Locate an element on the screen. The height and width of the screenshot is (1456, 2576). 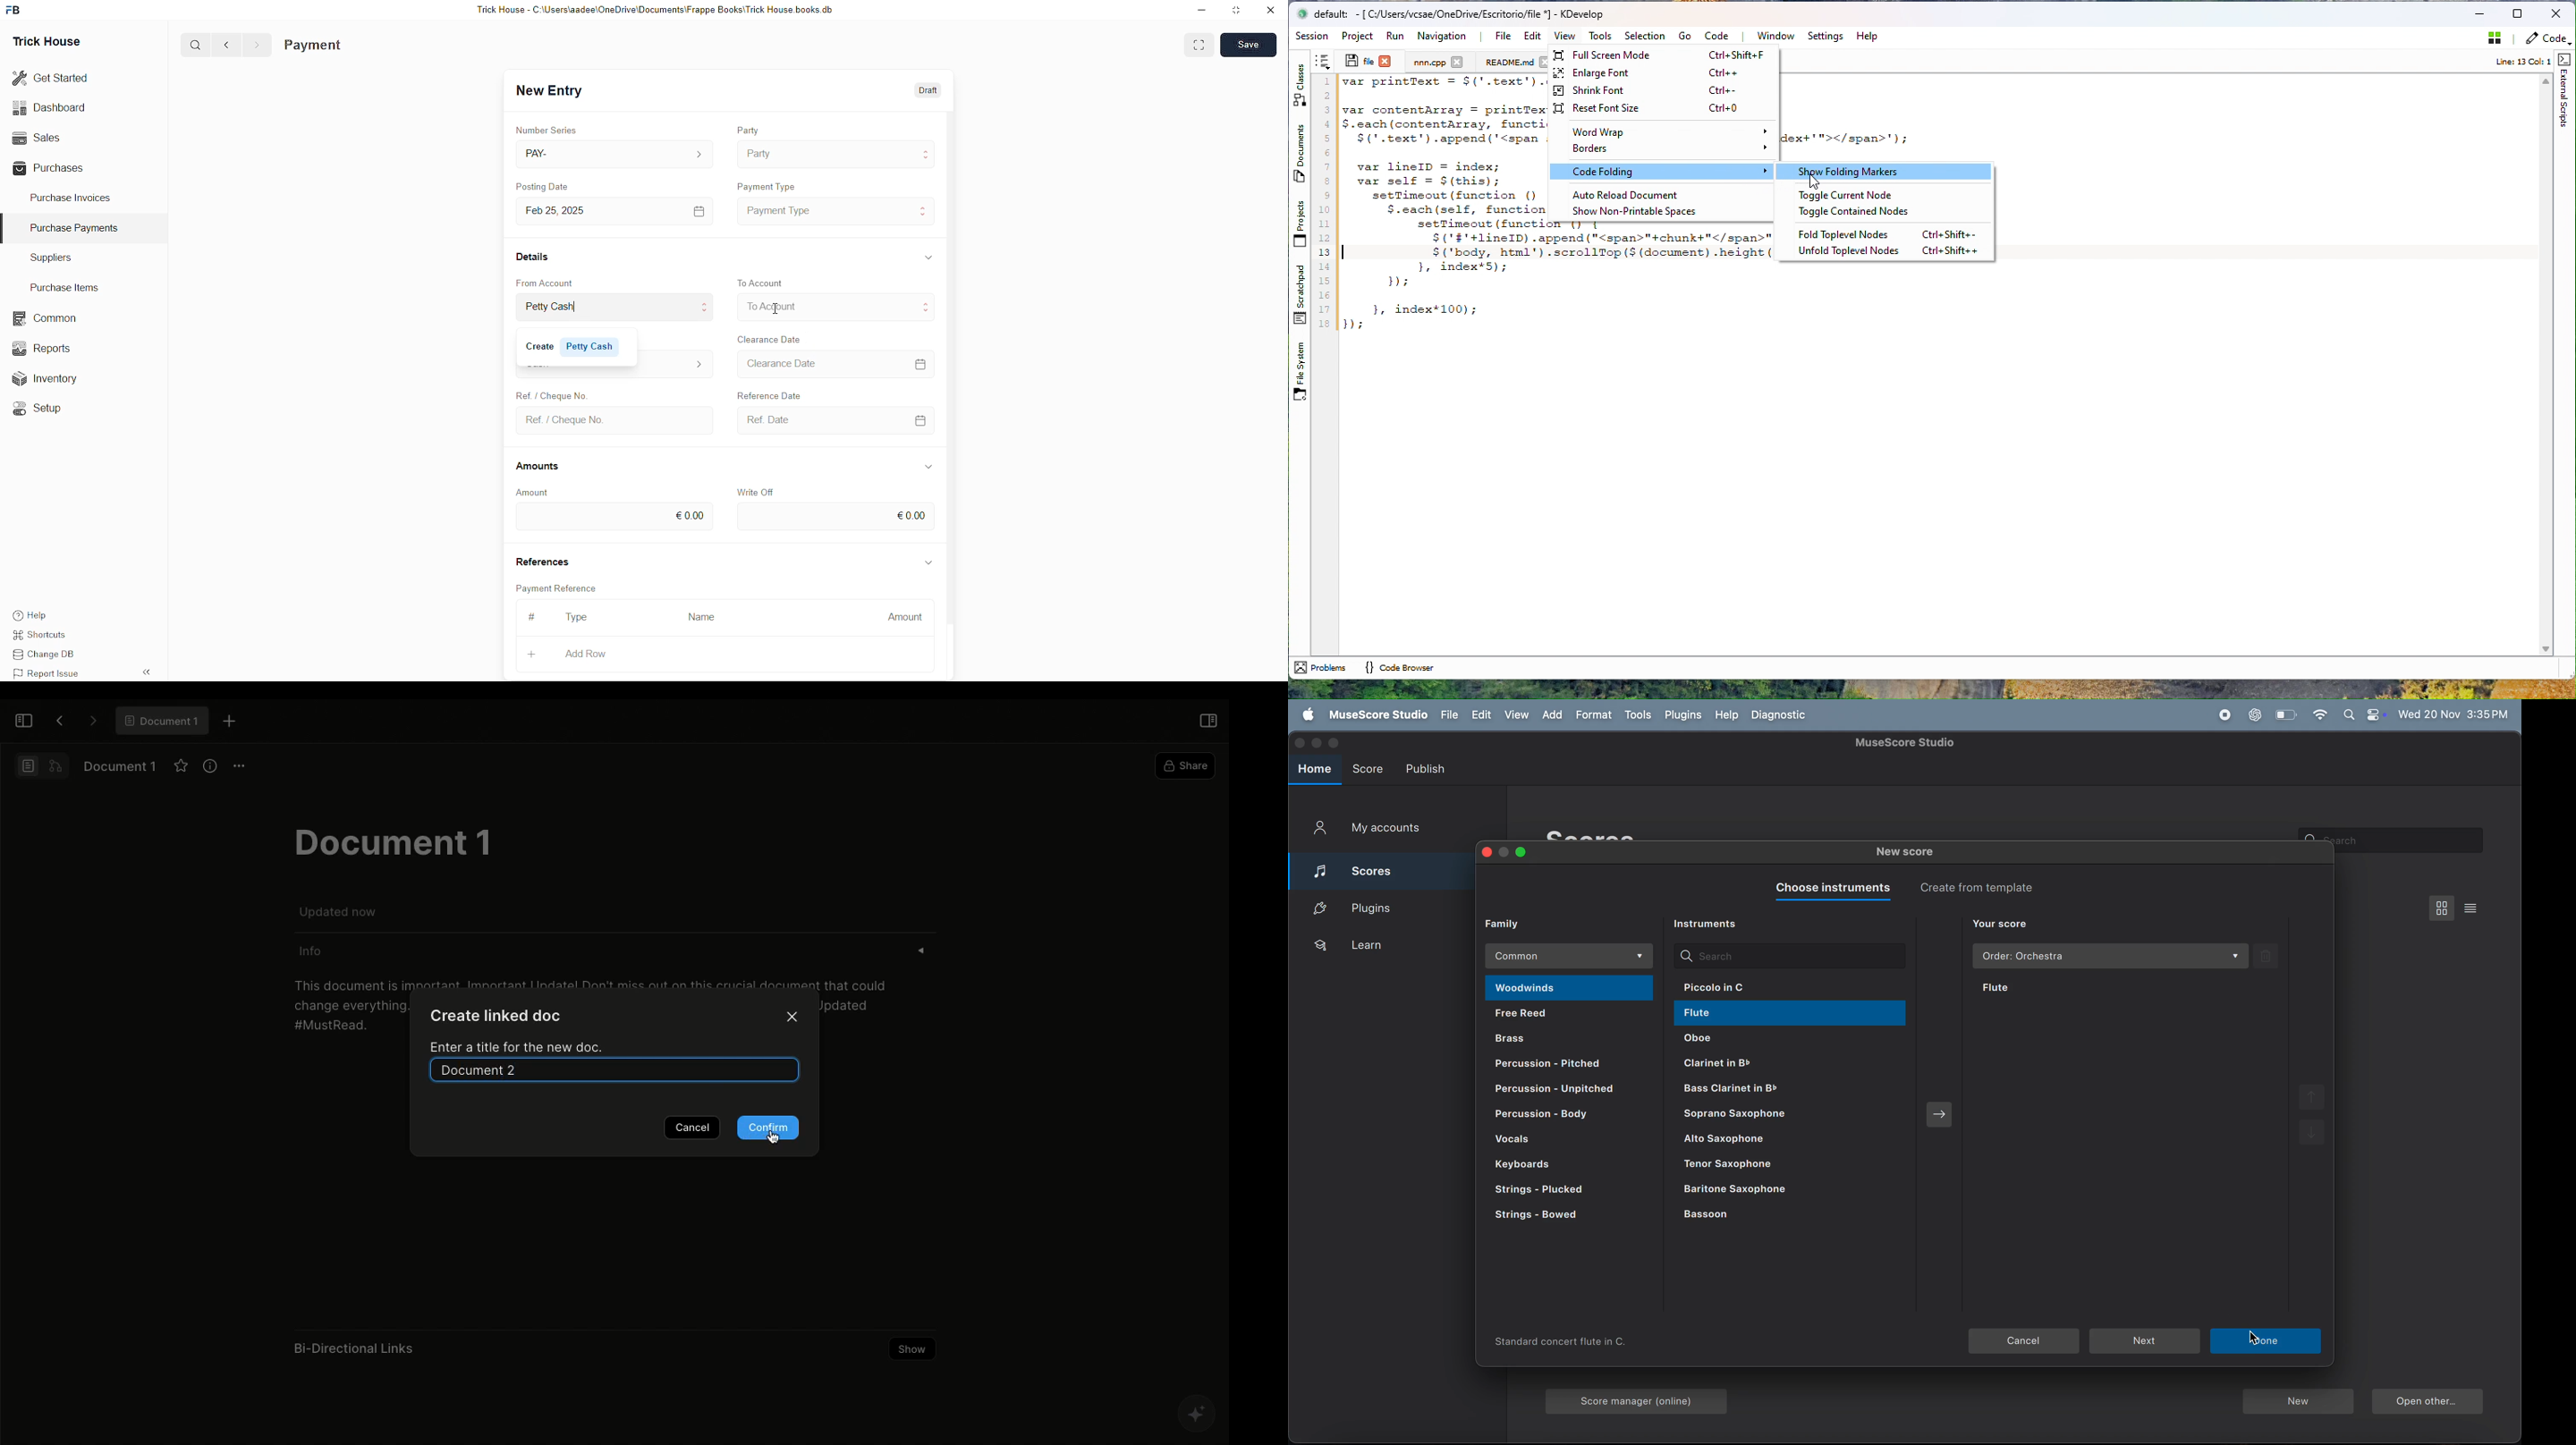
next is located at coordinates (2145, 1340).